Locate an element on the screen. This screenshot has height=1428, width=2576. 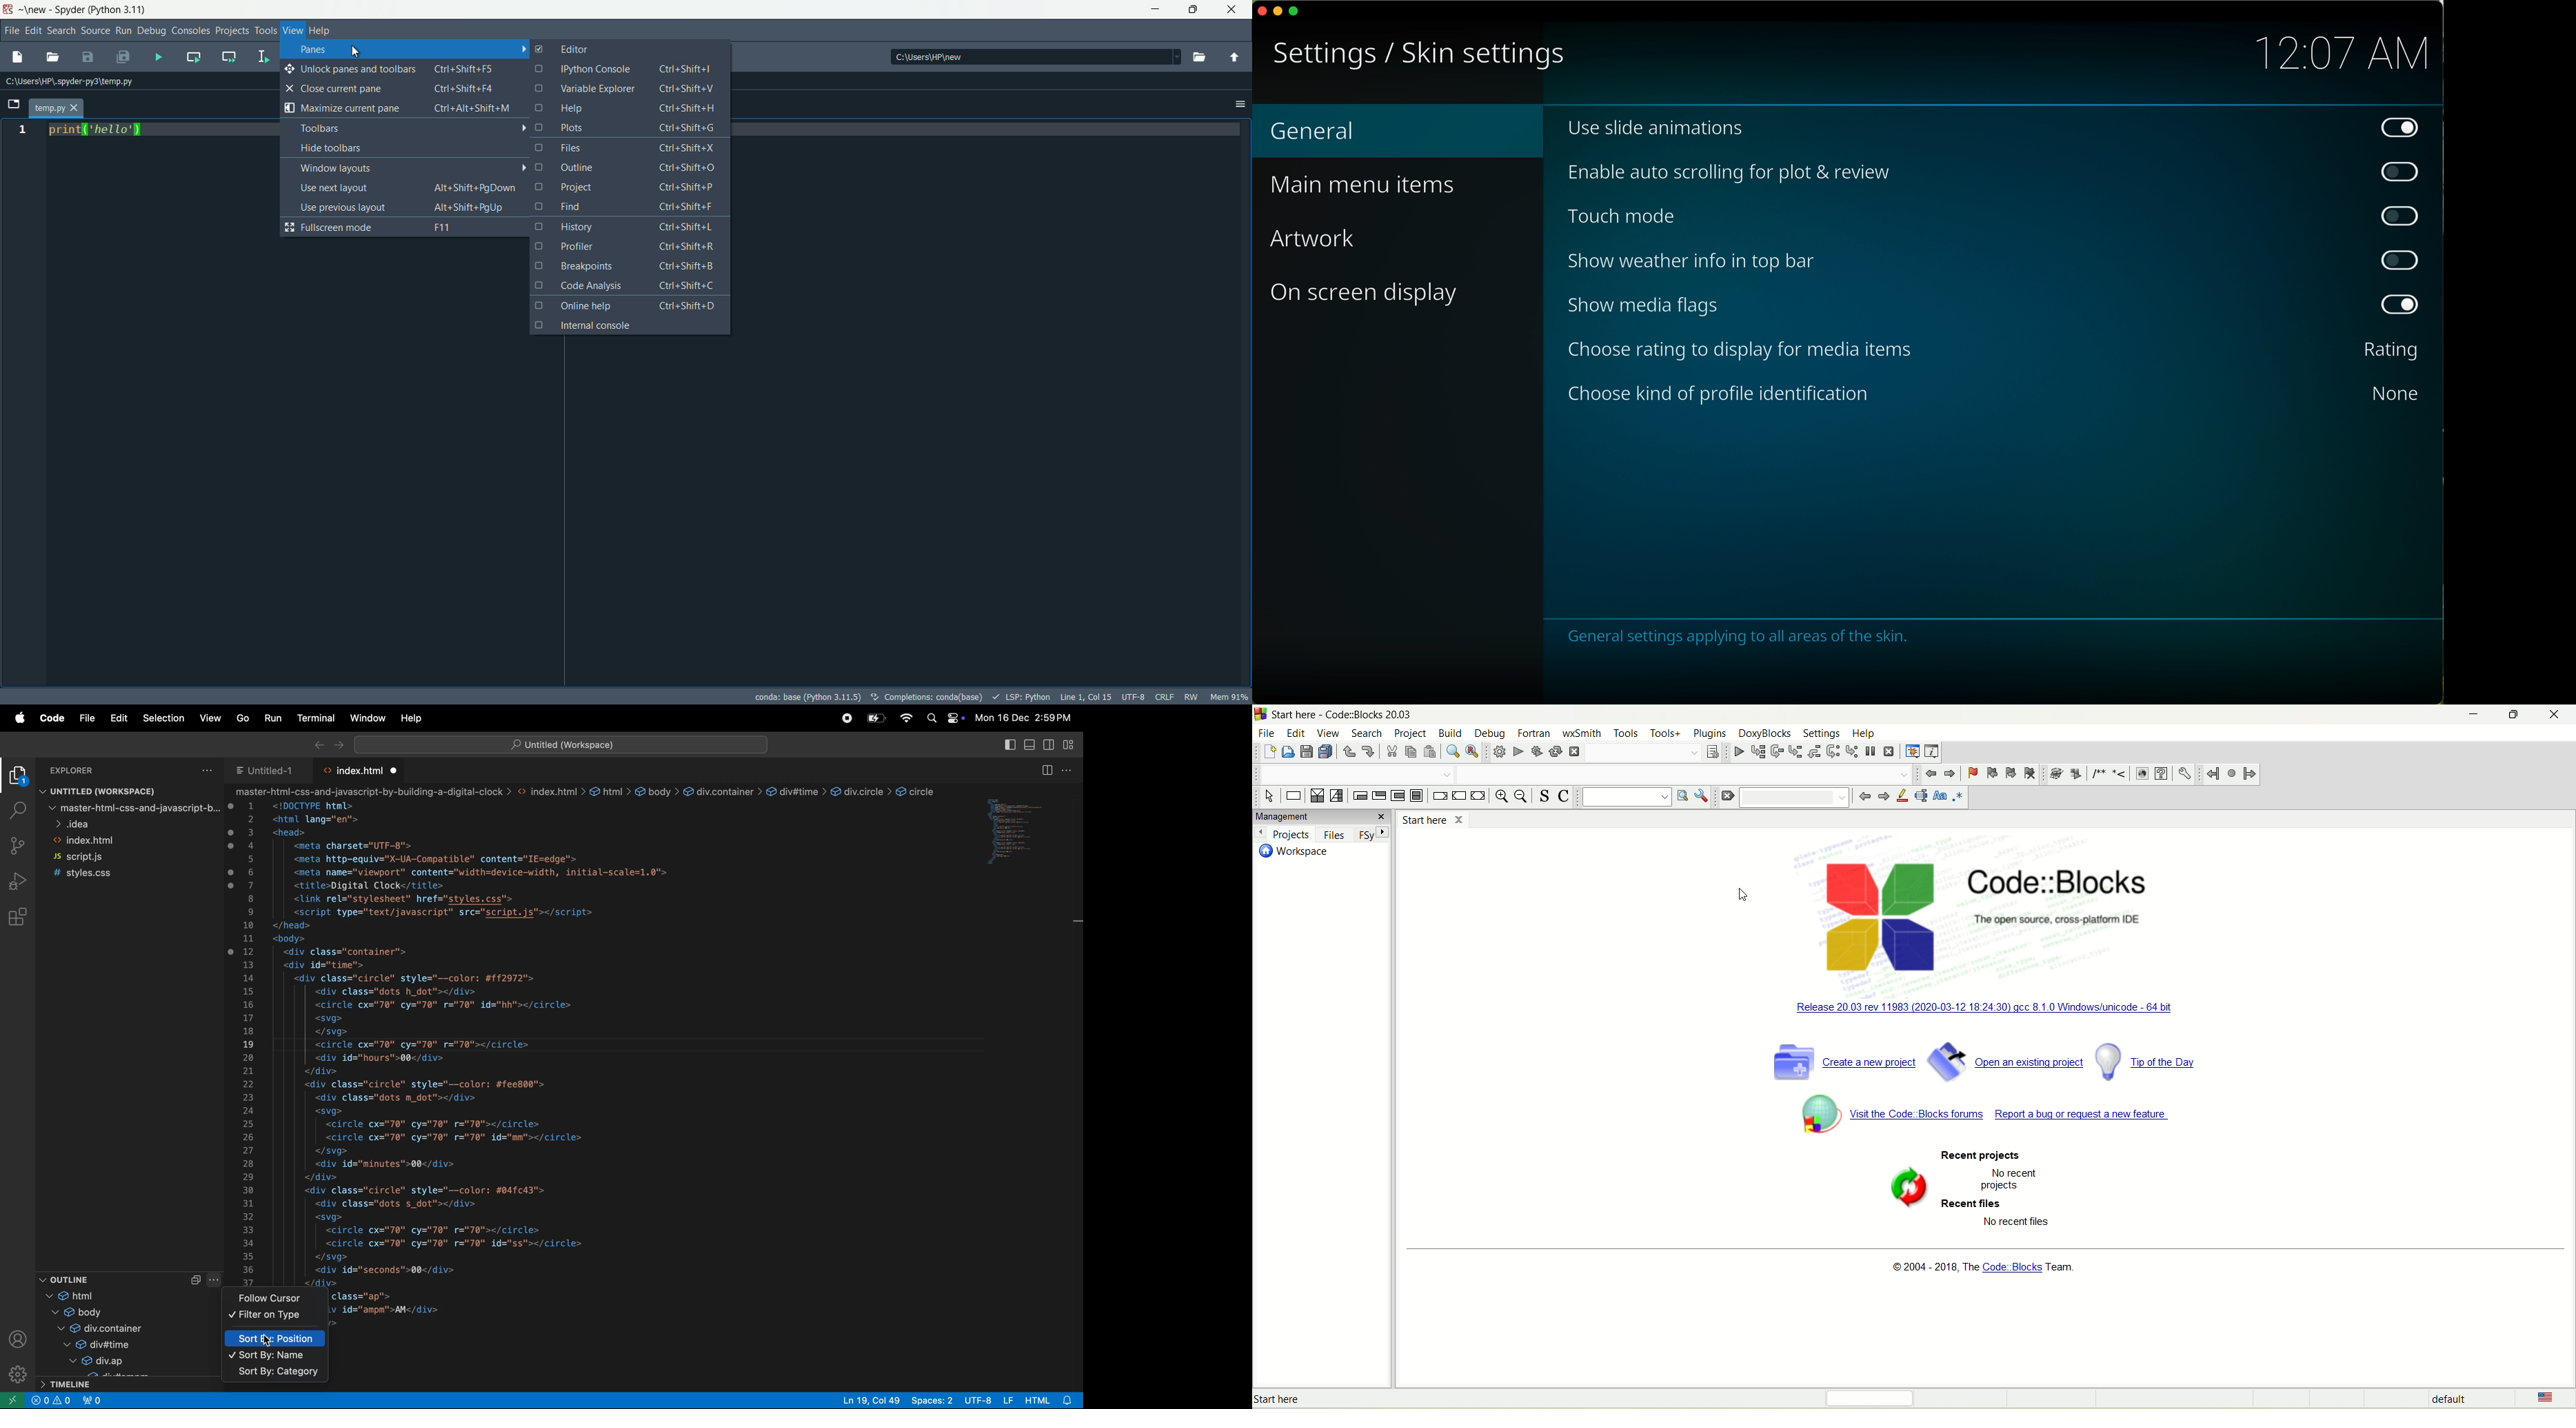
various info is located at coordinates (1932, 751).